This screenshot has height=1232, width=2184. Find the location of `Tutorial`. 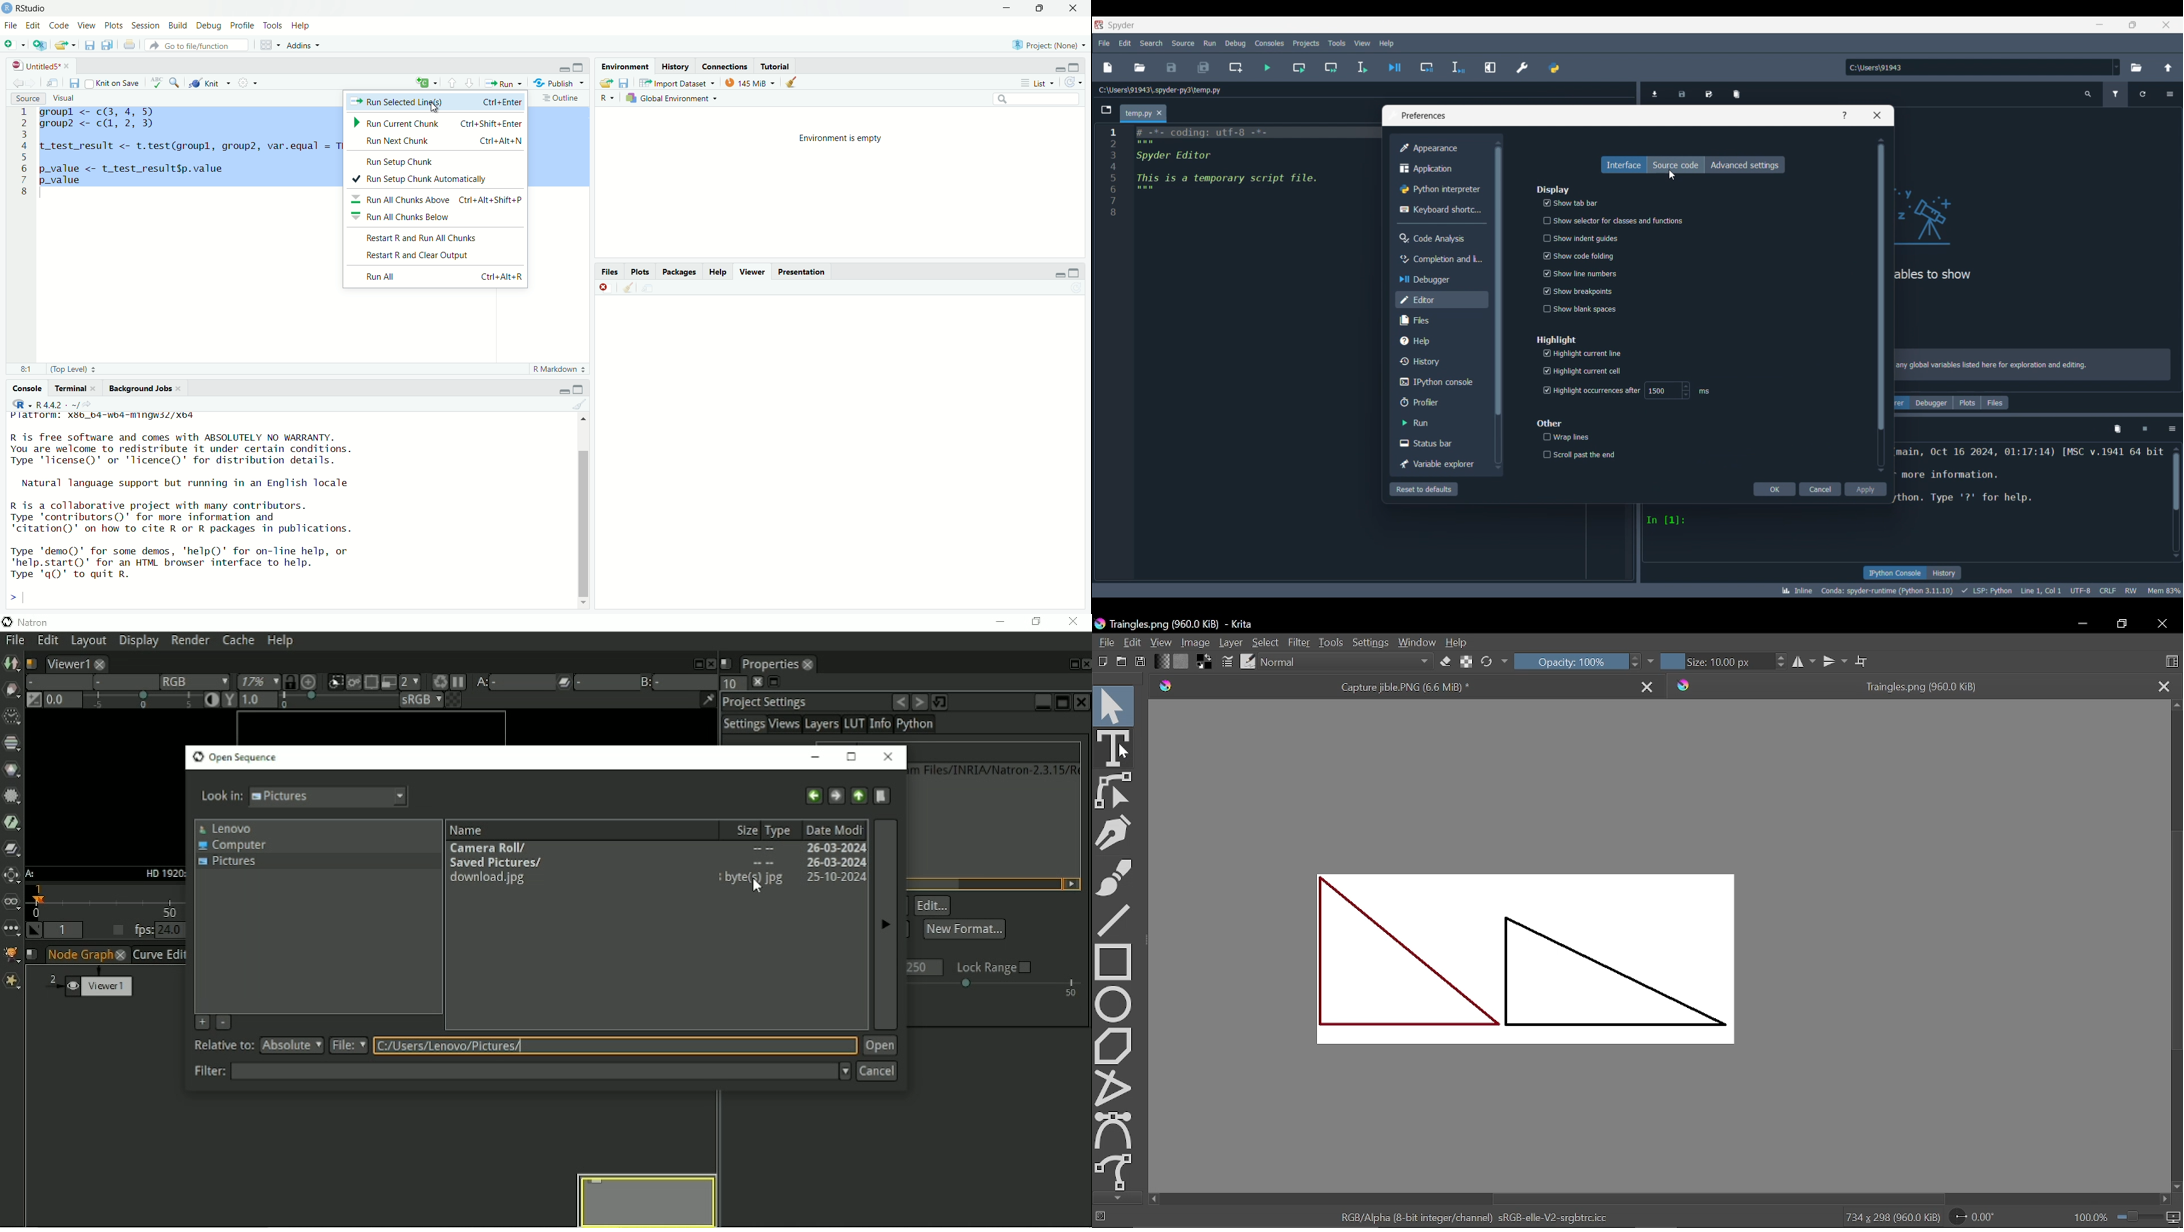

Tutorial is located at coordinates (778, 67).